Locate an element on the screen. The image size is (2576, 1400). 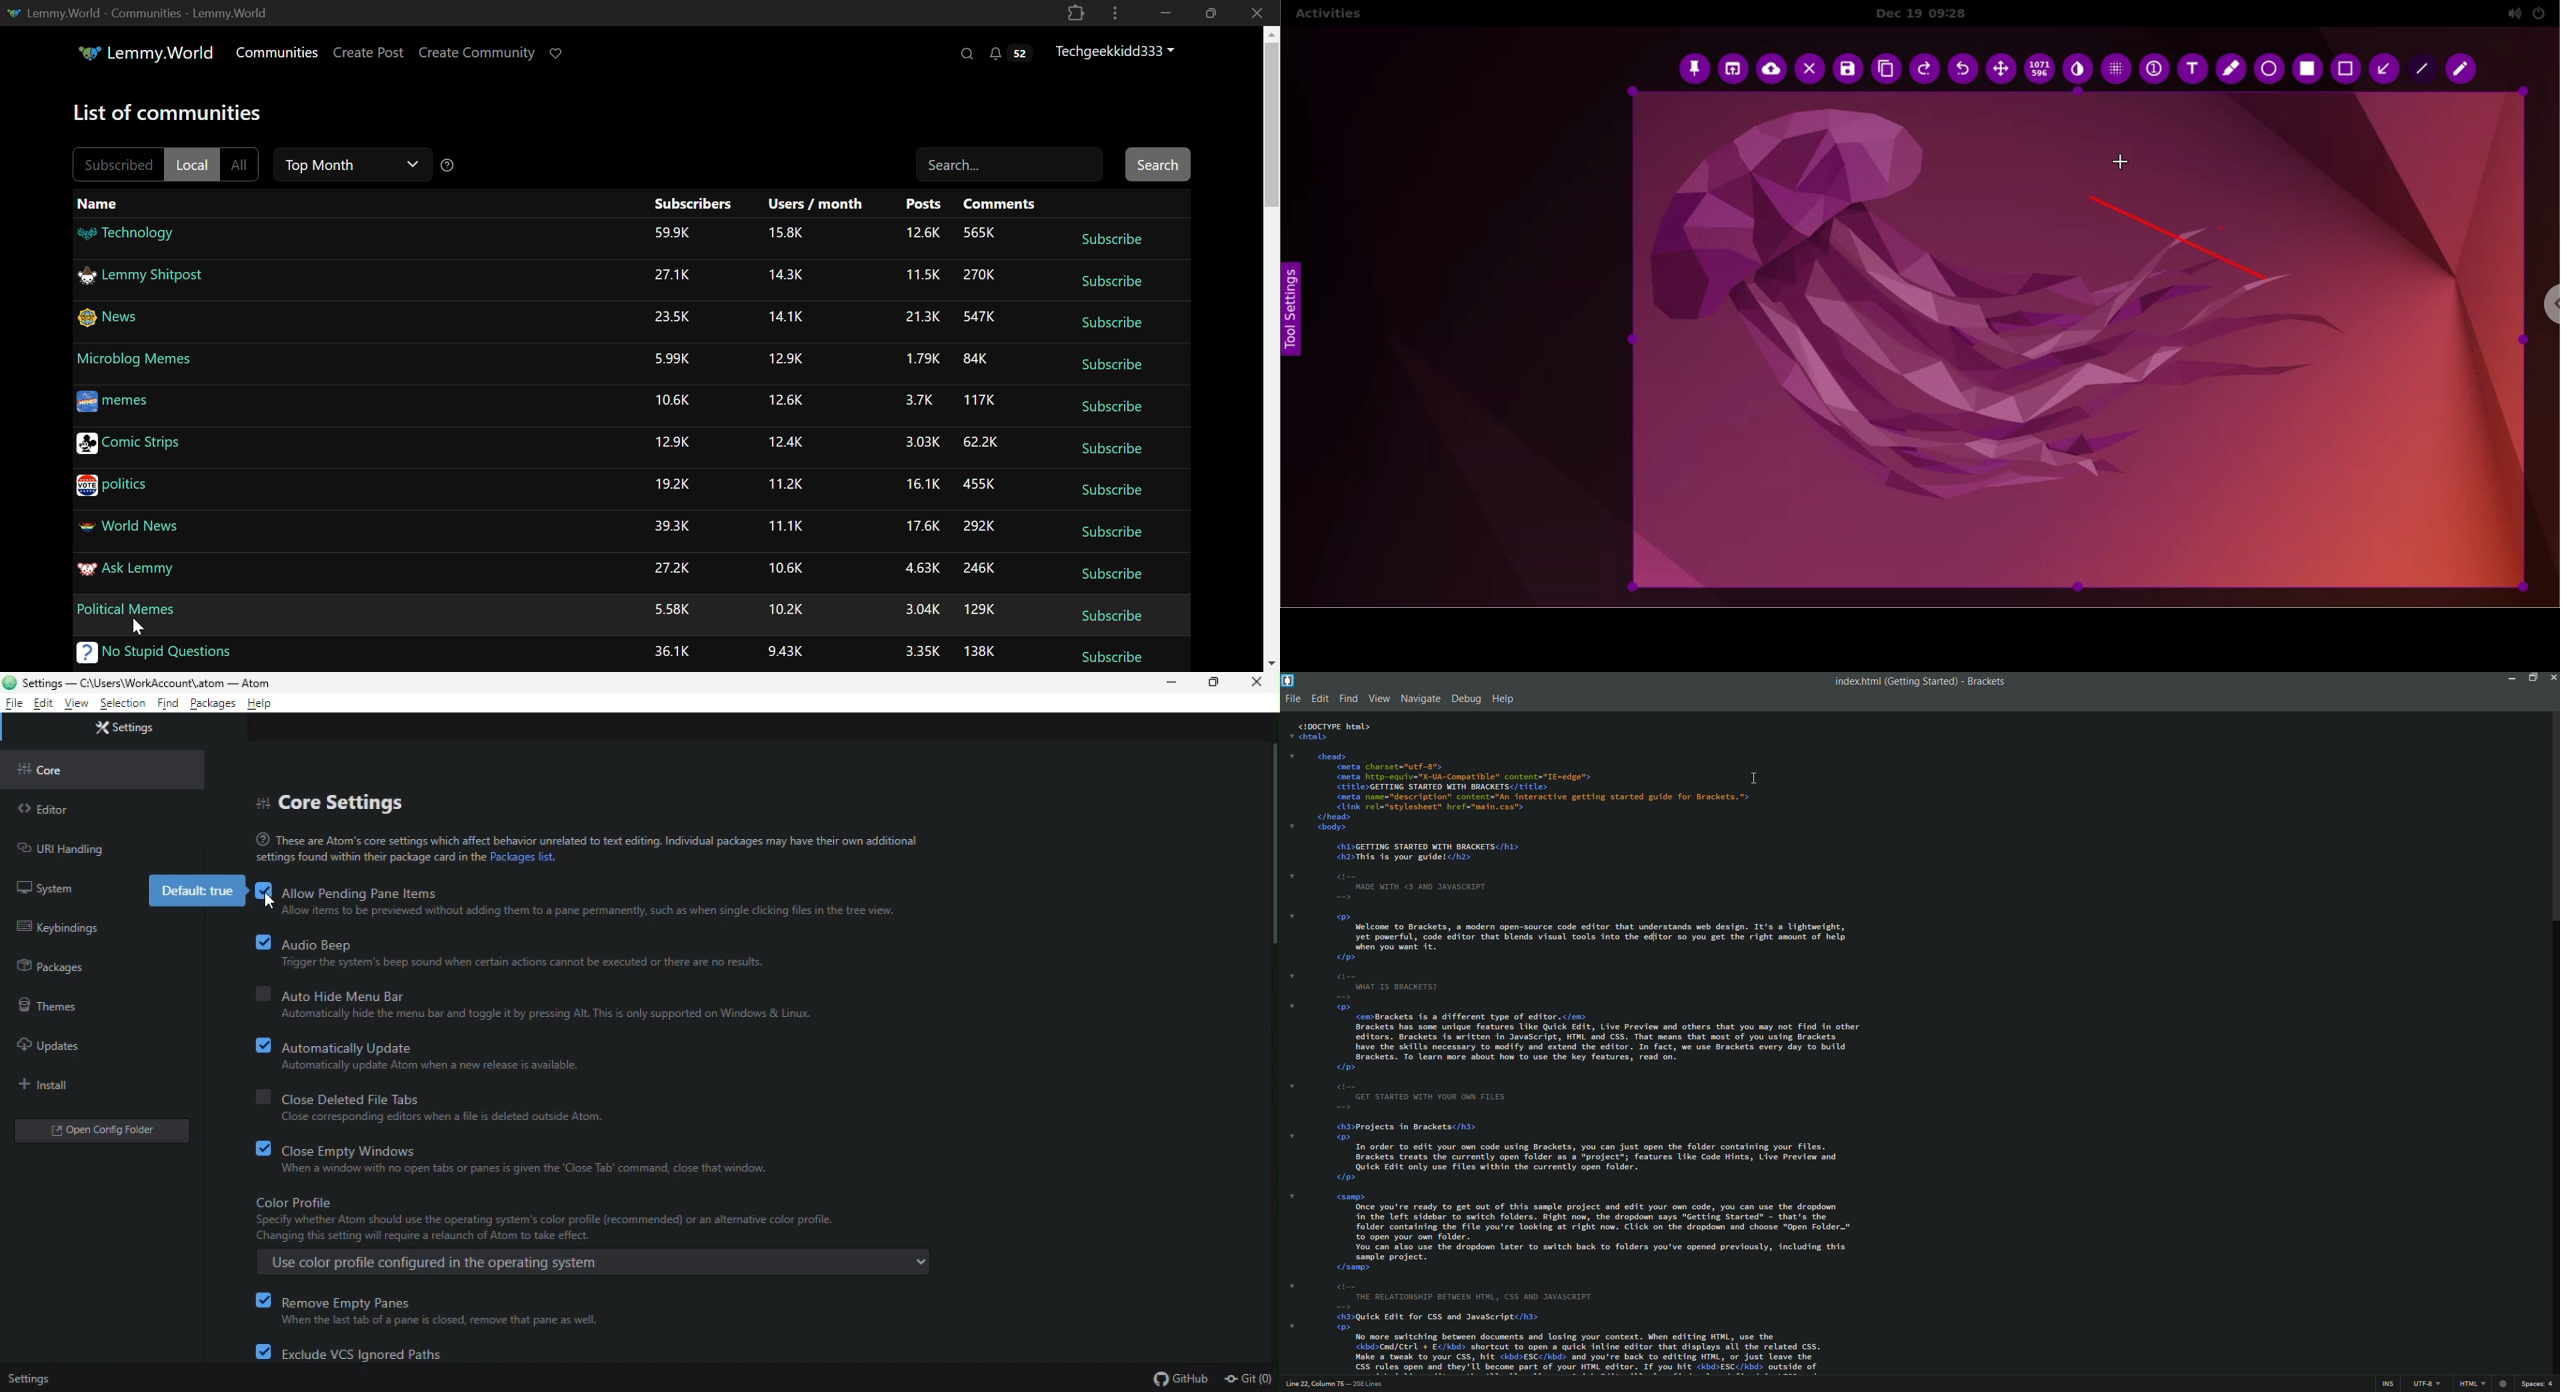
move selection is located at coordinates (2005, 71).